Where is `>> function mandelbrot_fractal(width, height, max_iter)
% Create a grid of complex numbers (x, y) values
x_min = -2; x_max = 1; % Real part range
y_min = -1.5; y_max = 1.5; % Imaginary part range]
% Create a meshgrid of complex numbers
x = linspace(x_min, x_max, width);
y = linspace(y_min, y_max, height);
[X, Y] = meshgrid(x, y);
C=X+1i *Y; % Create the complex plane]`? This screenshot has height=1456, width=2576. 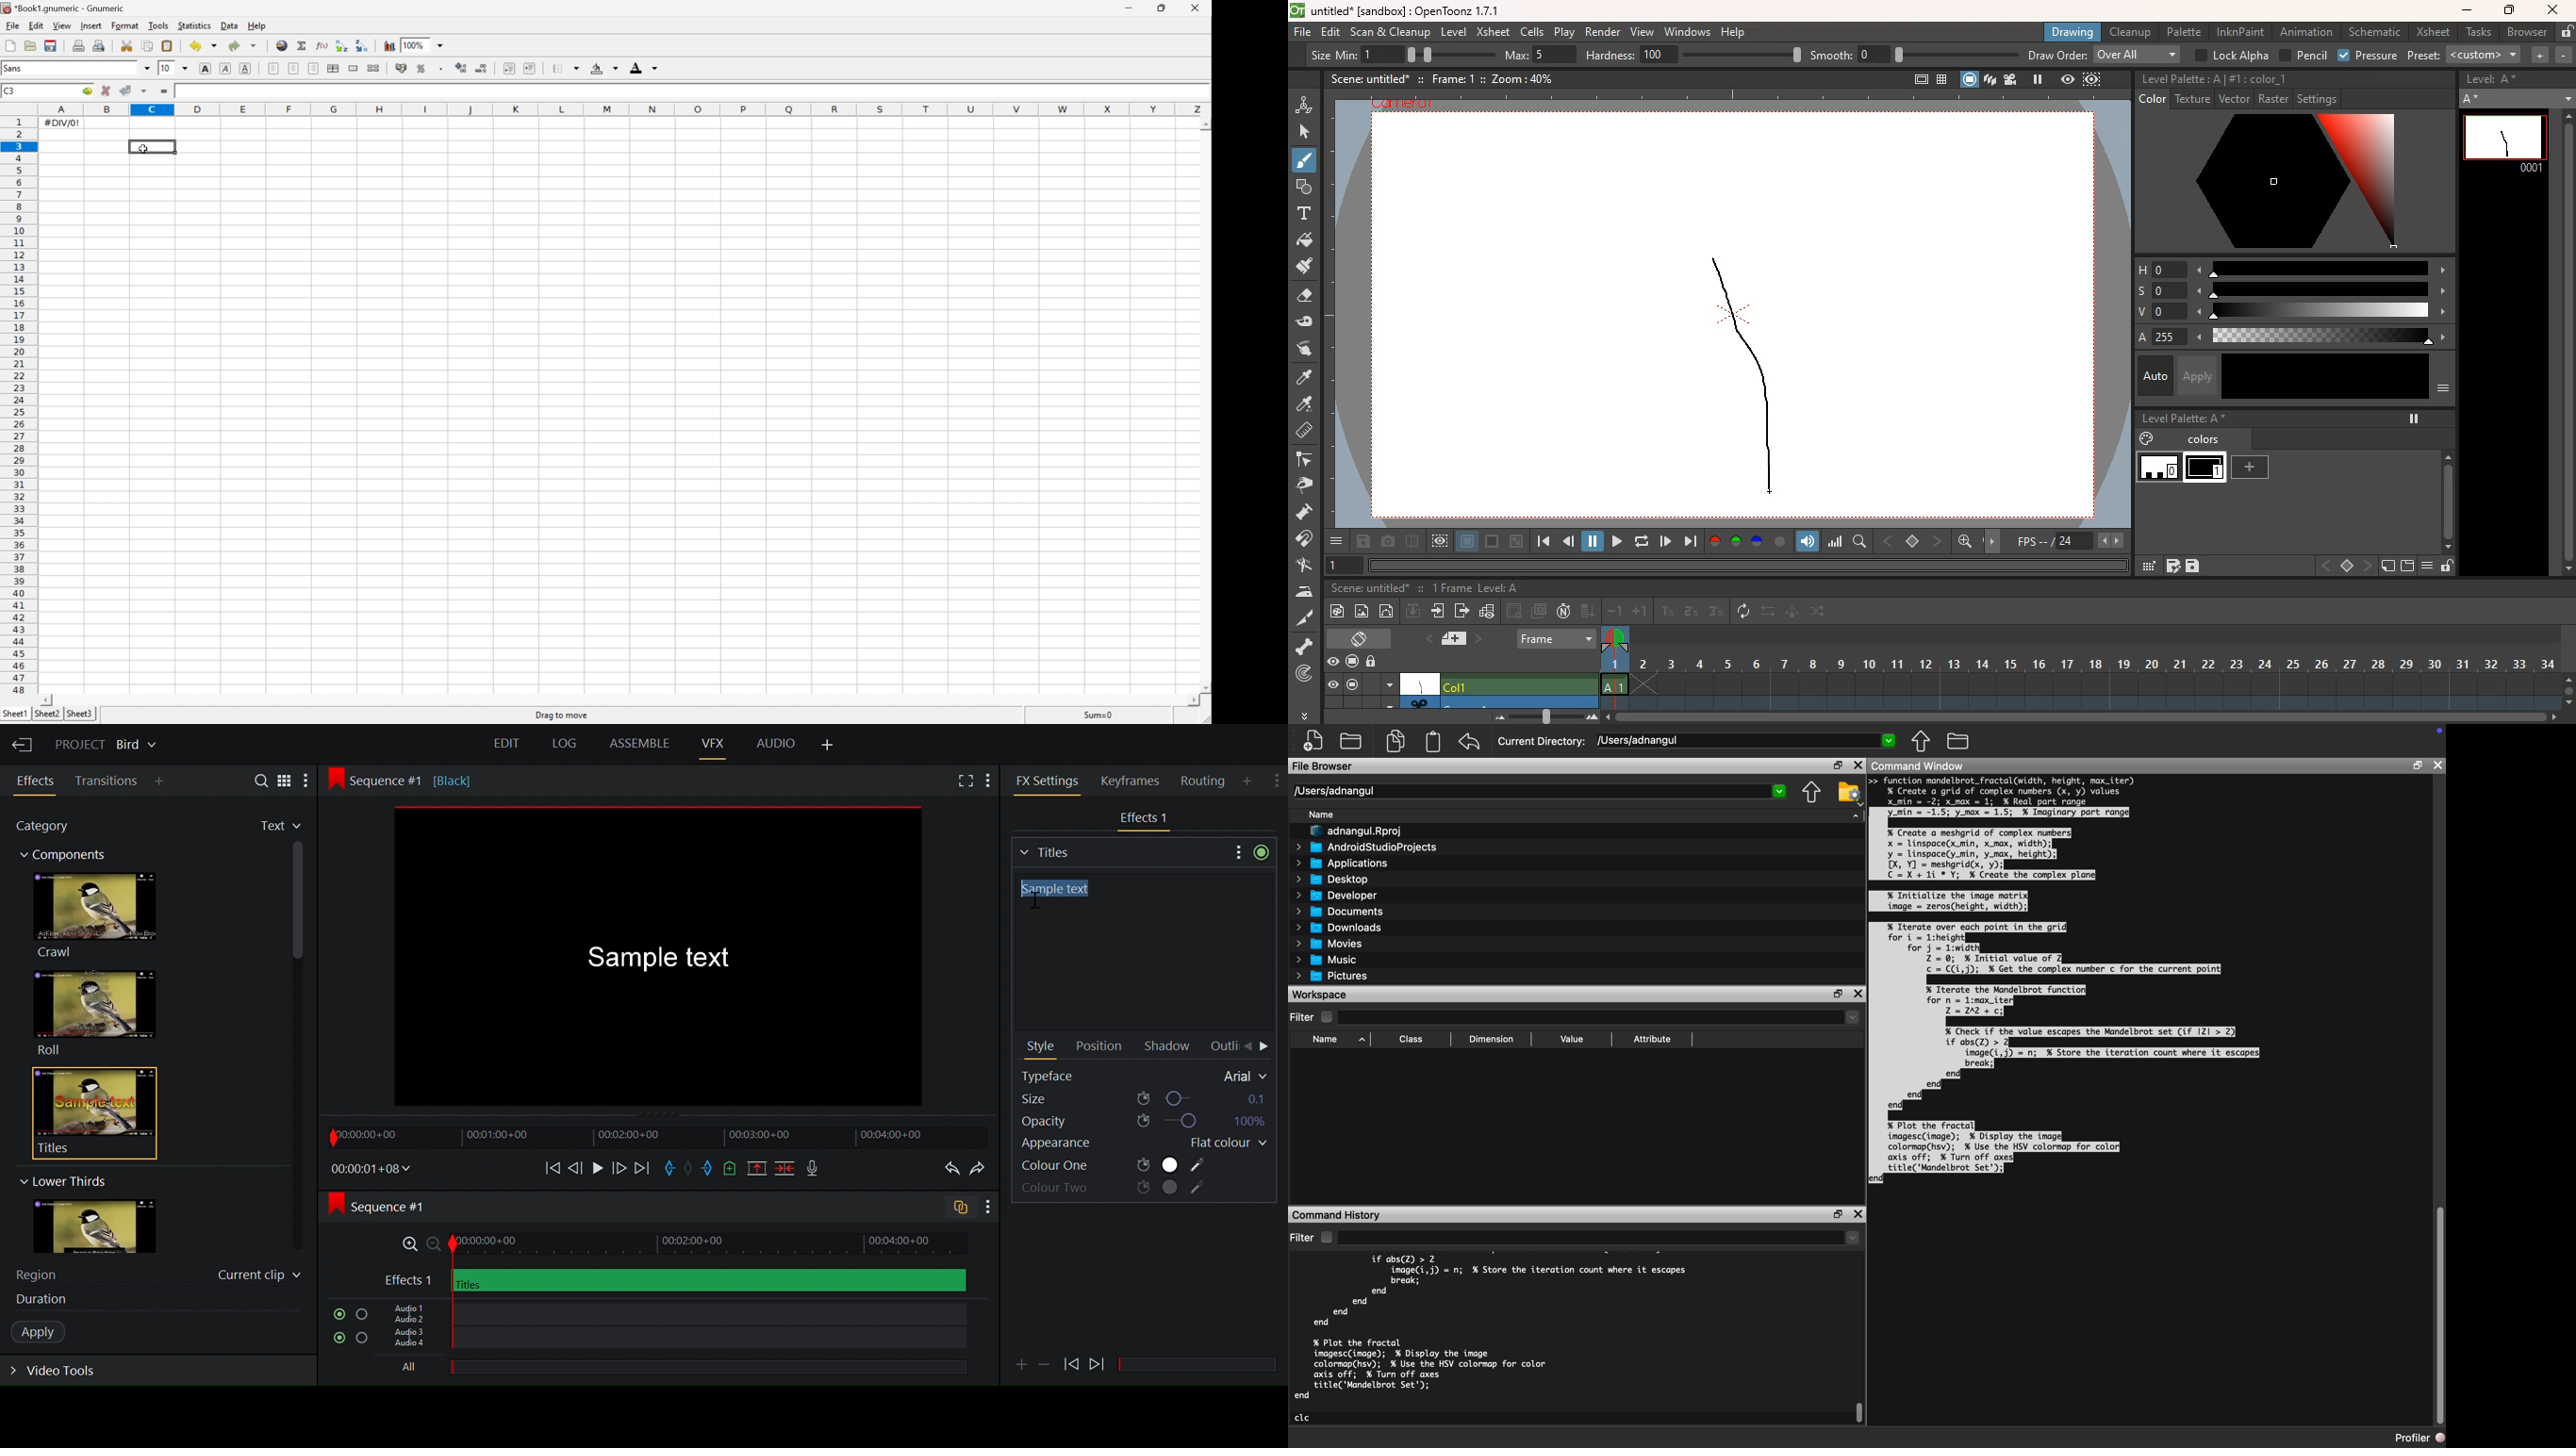
>> function mandelbrot_fractal(width, height, max_iter)
% Create a grid of complex numbers (x, y) values
x_min = -2; x_max = 1; % Real part range
y_min = -1.5; y_max = 1.5; % Imaginary part range]
% Create a meshgrid of complex numbers
x = linspace(x_min, x_max, width);
y = linspace(y_min, y_max, height);
[X, Y] = meshgrid(x, y);
C=X+1i *Y; % Create the complex plane] is located at coordinates (2009, 829).